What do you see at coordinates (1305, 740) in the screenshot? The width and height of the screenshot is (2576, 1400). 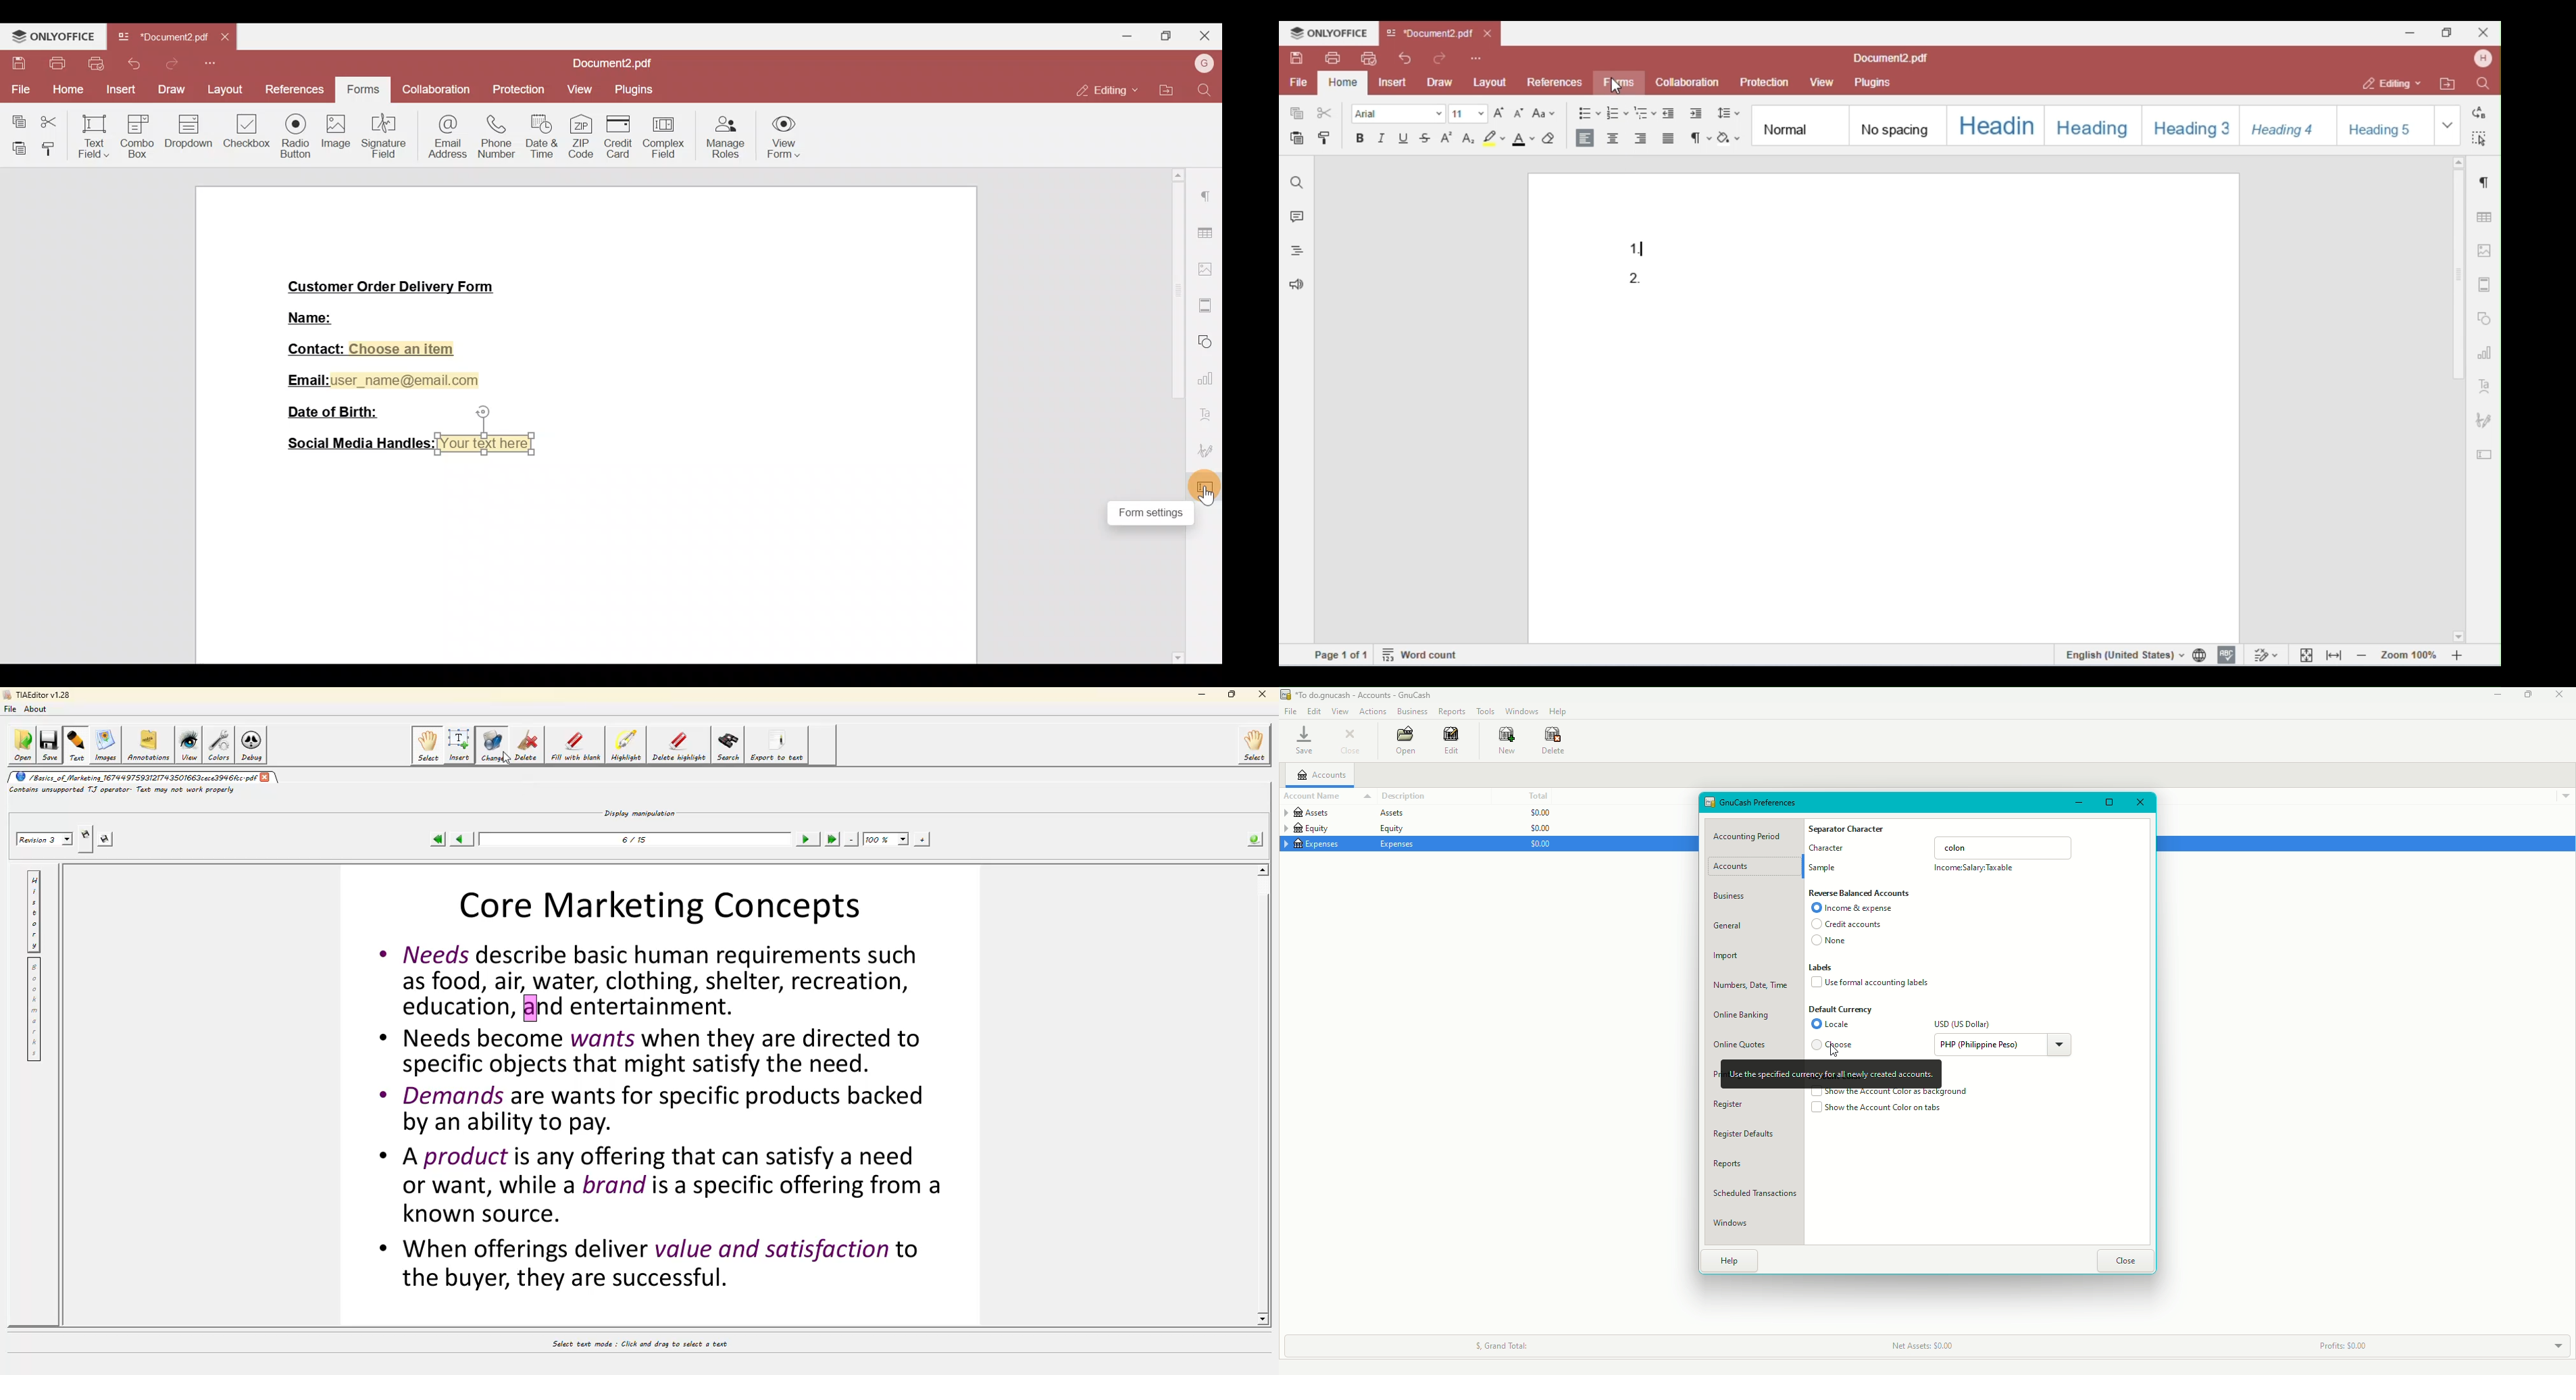 I see `Save` at bounding box center [1305, 740].